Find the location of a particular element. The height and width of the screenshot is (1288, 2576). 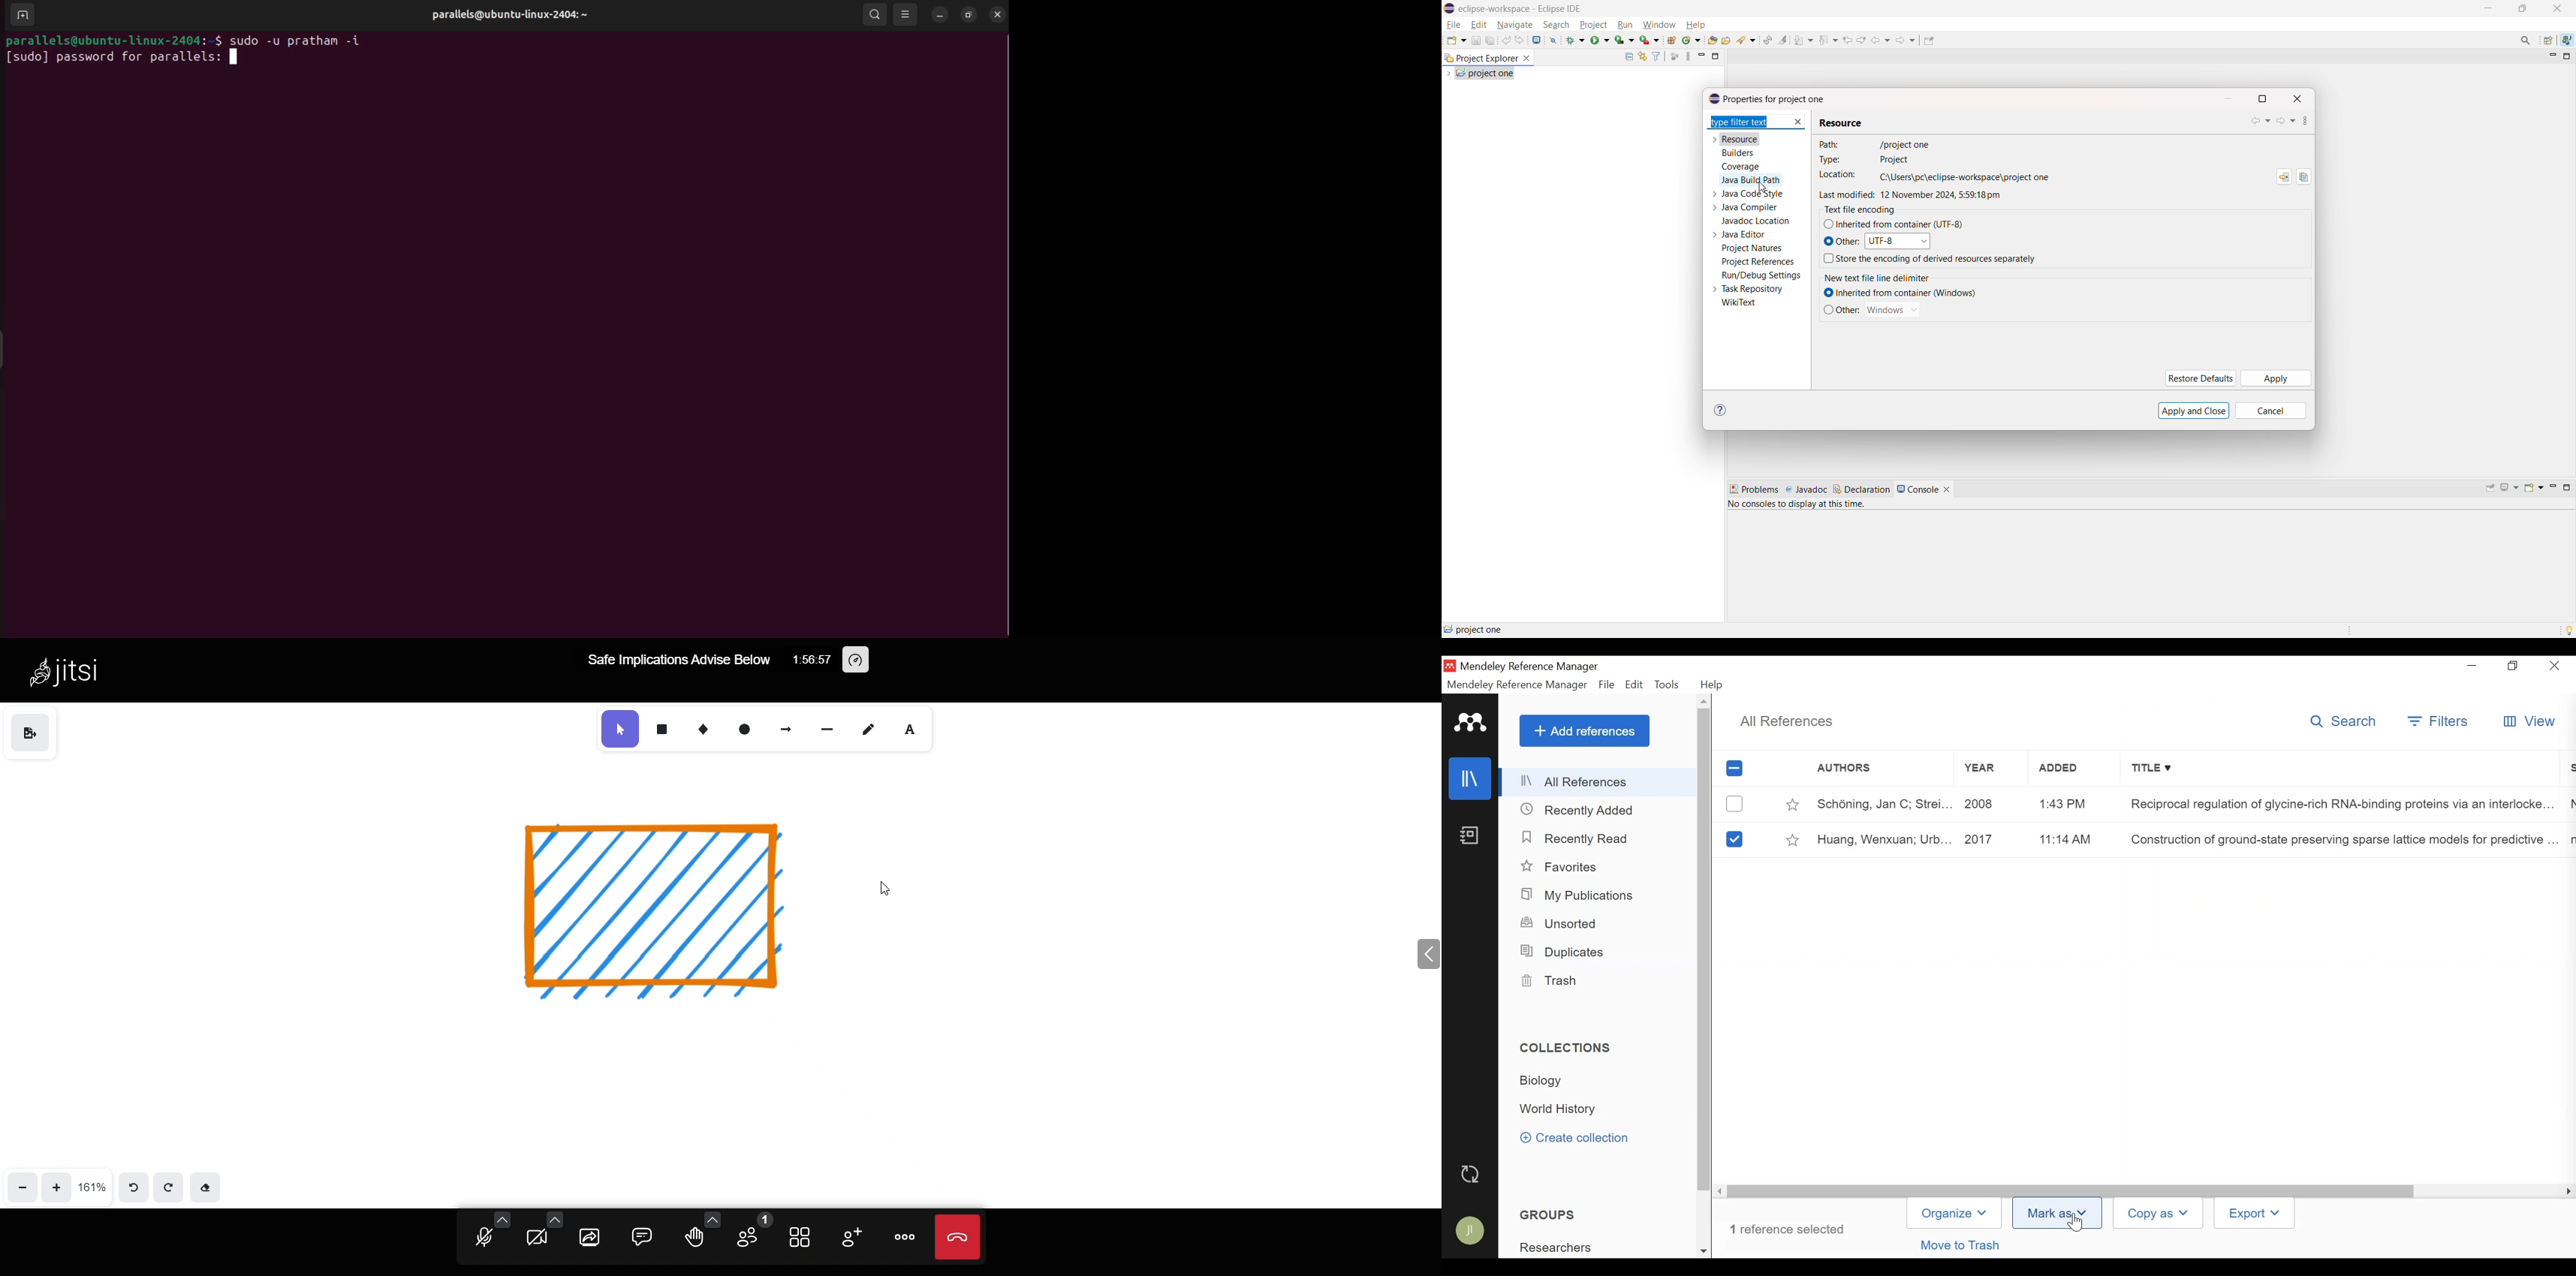

11:14 AM is located at coordinates (2063, 839).